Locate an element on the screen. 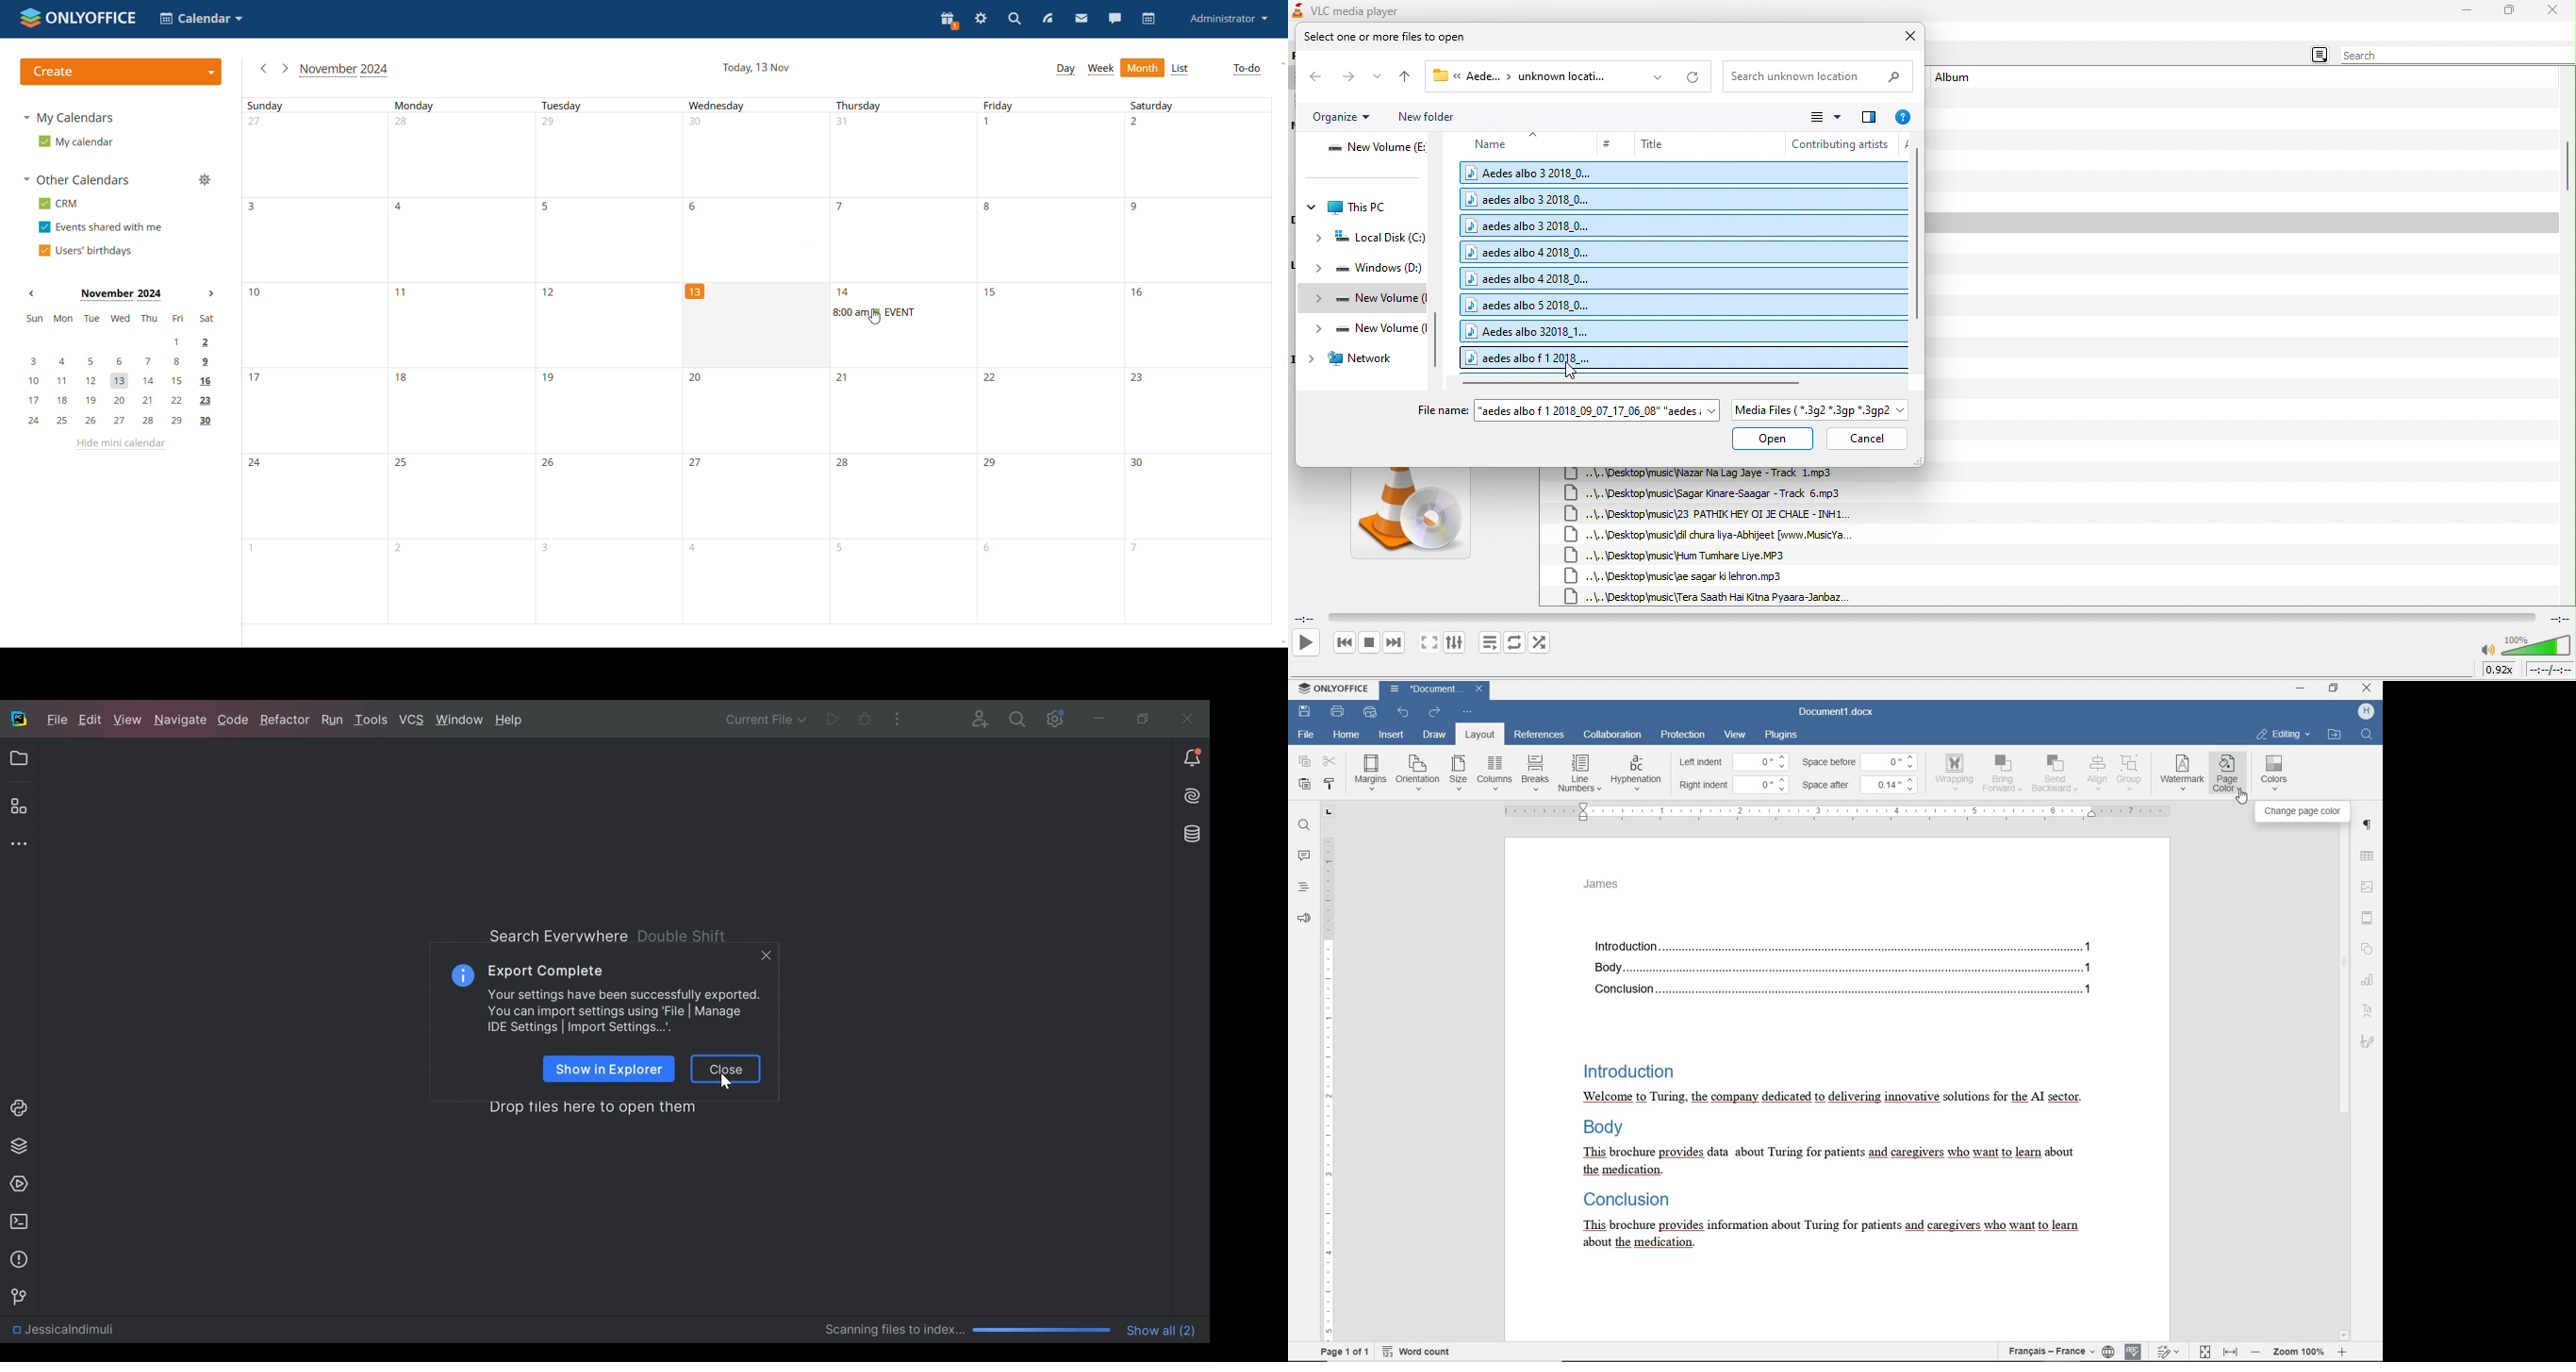 The image size is (2576, 1372). undo is located at coordinates (1403, 712).